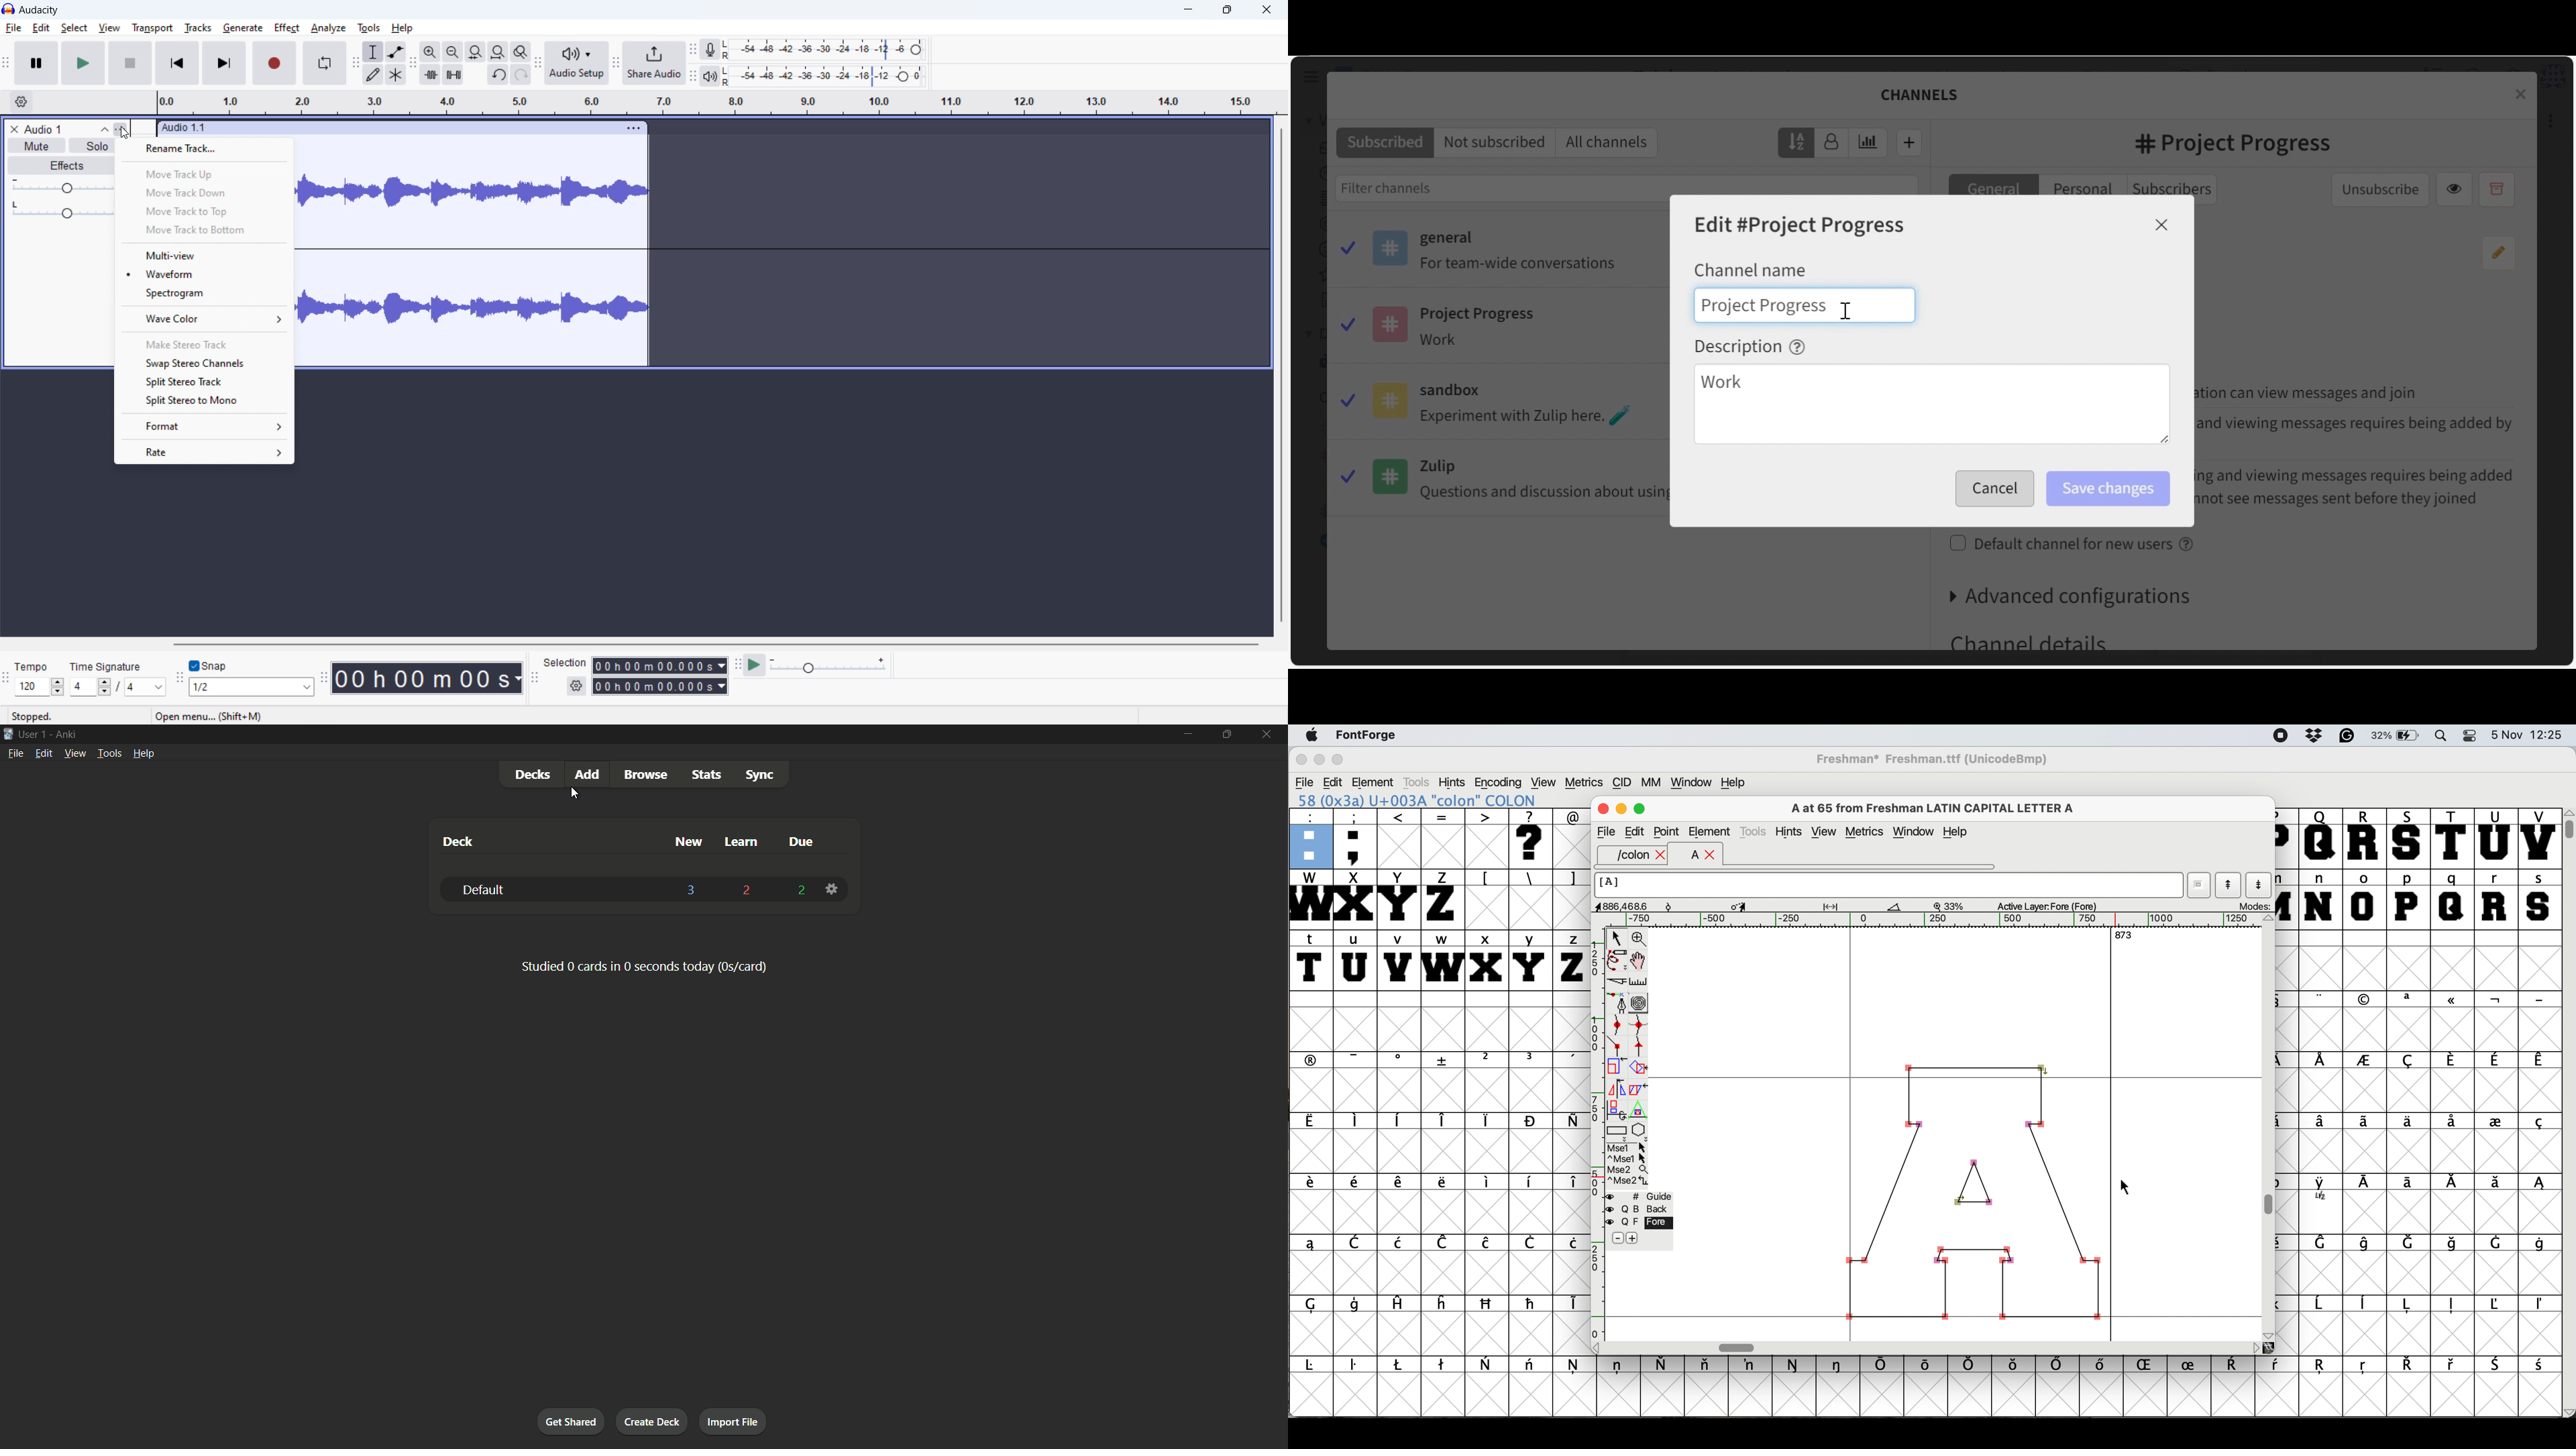  What do you see at coordinates (1187, 733) in the screenshot?
I see `minimize` at bounding box center [1187, 733].